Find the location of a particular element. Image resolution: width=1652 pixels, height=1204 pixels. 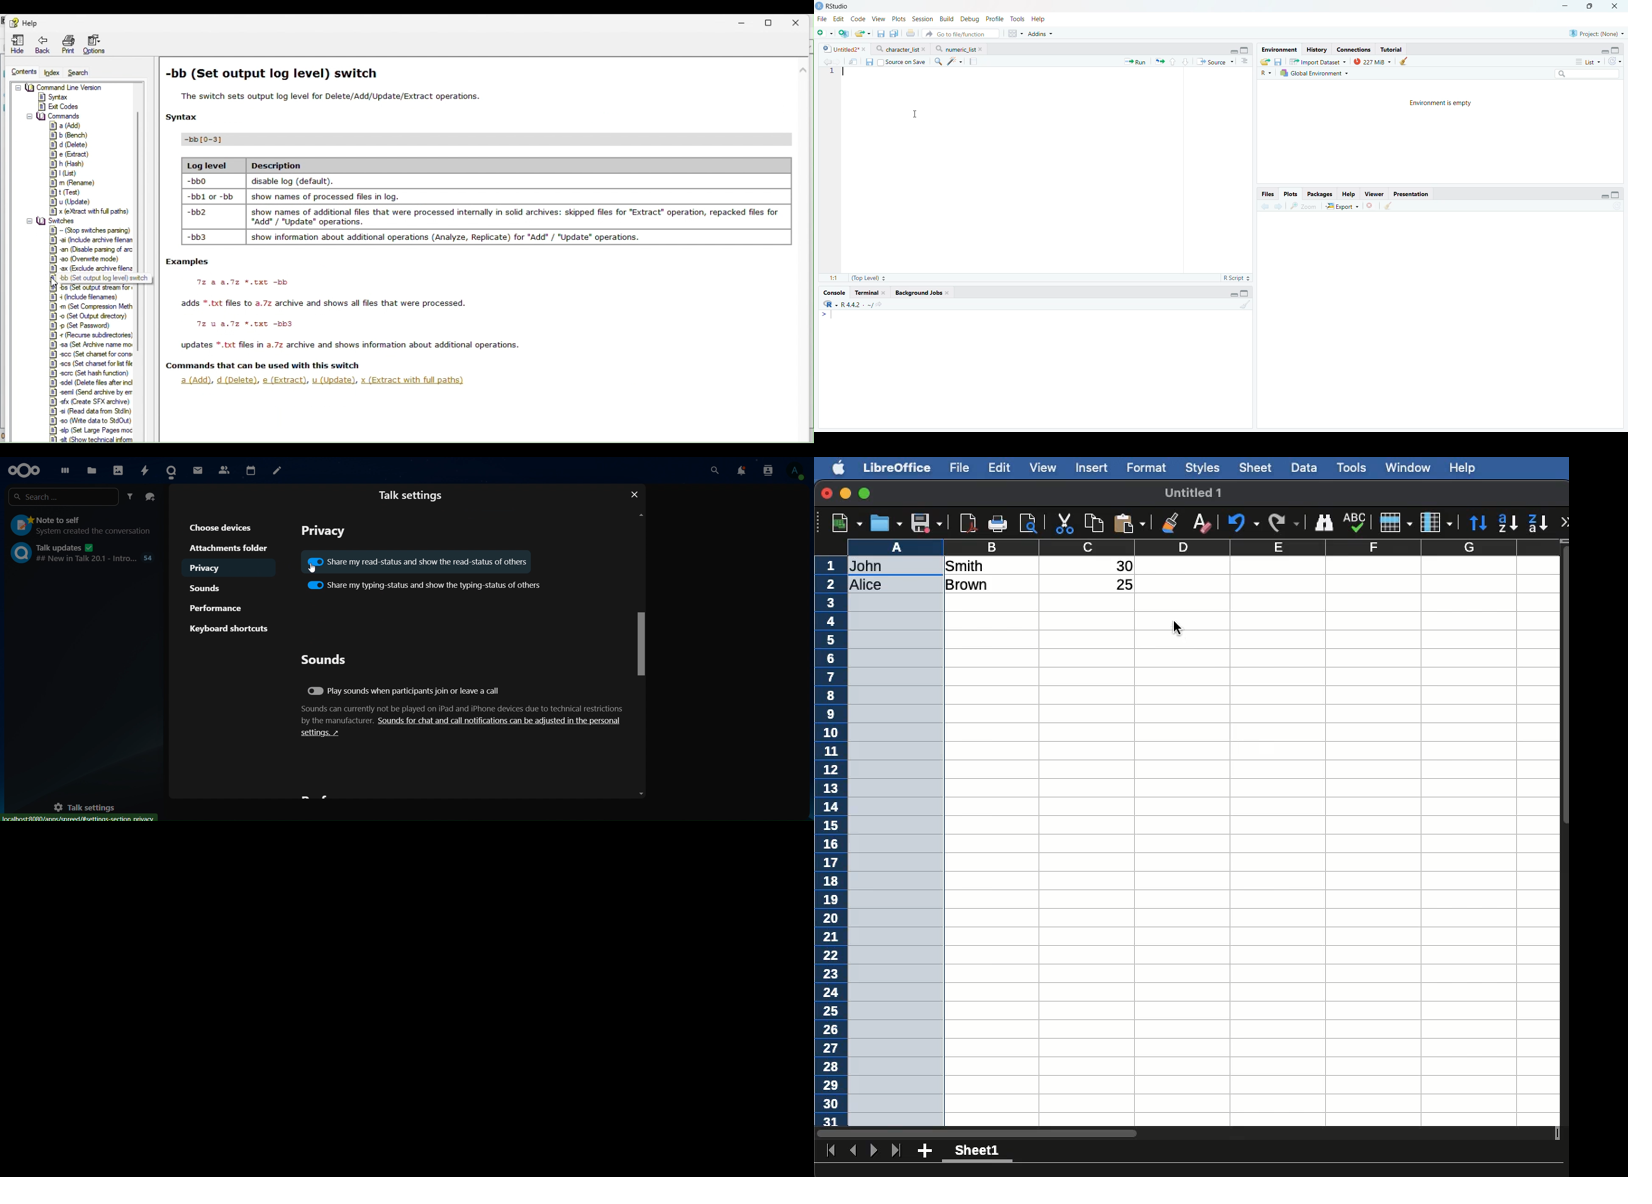

Hide is located at coordinates (1233, 50).